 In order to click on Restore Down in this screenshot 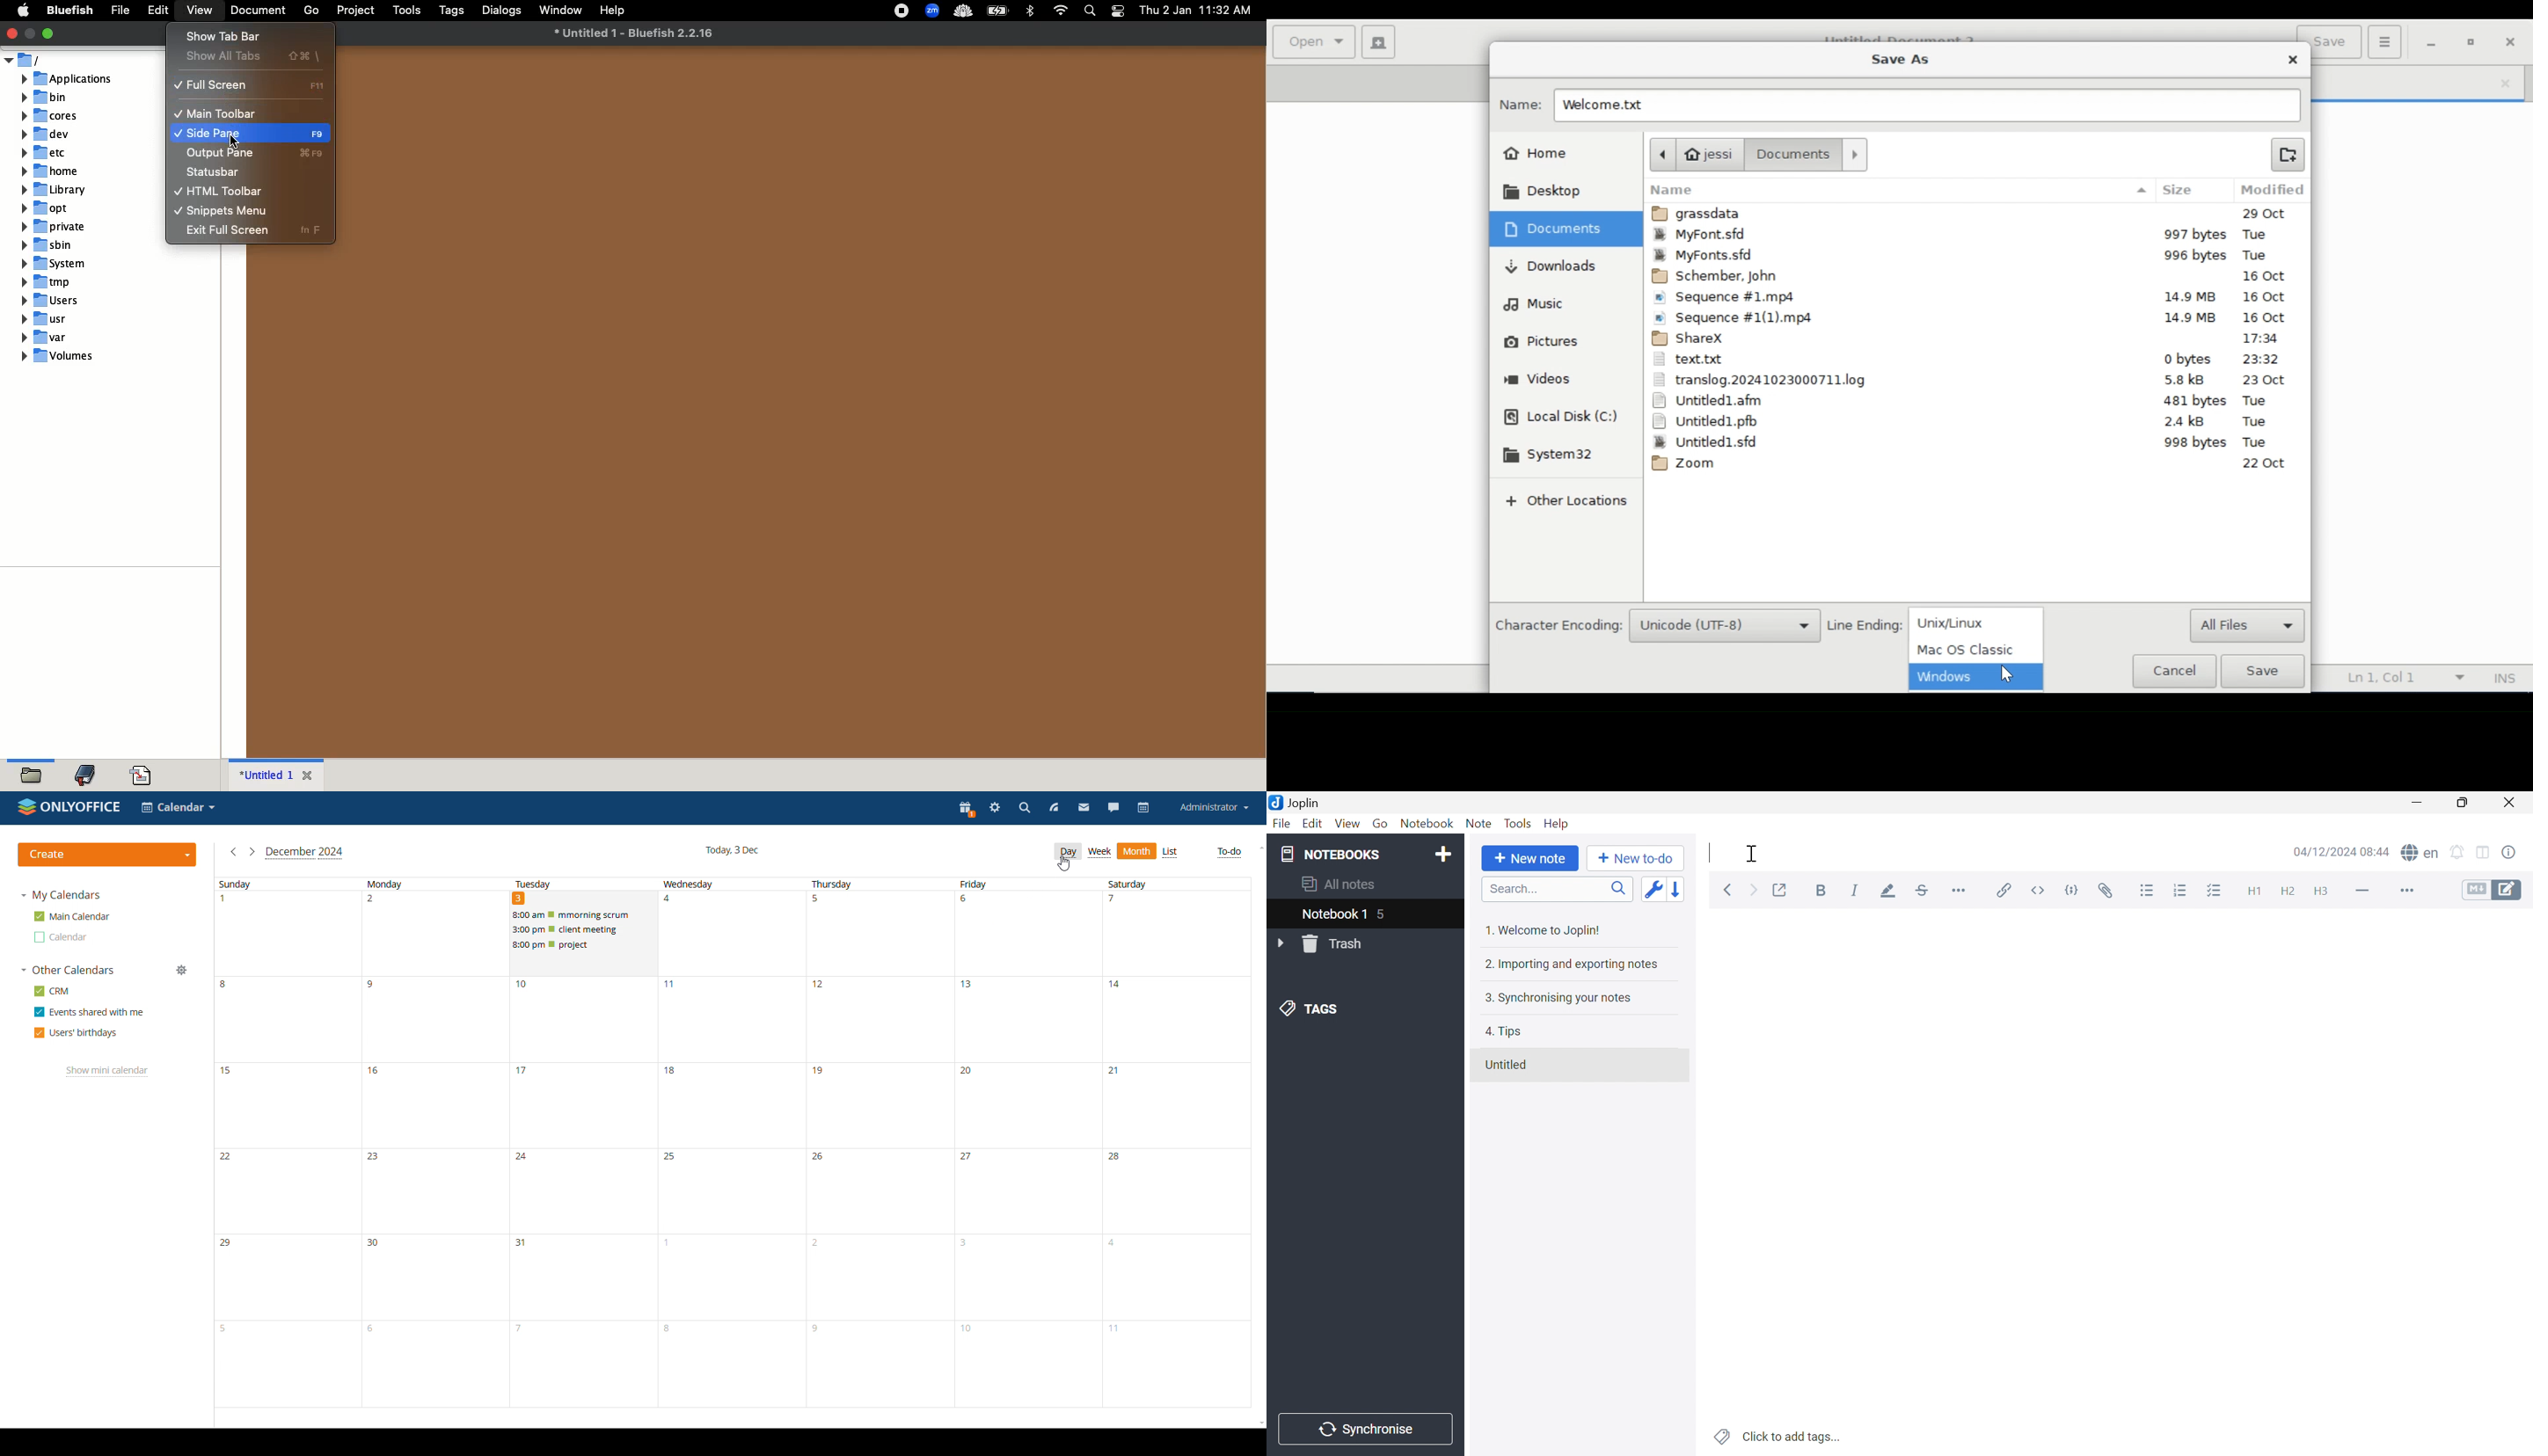, I will do `click(2465, 803)`.